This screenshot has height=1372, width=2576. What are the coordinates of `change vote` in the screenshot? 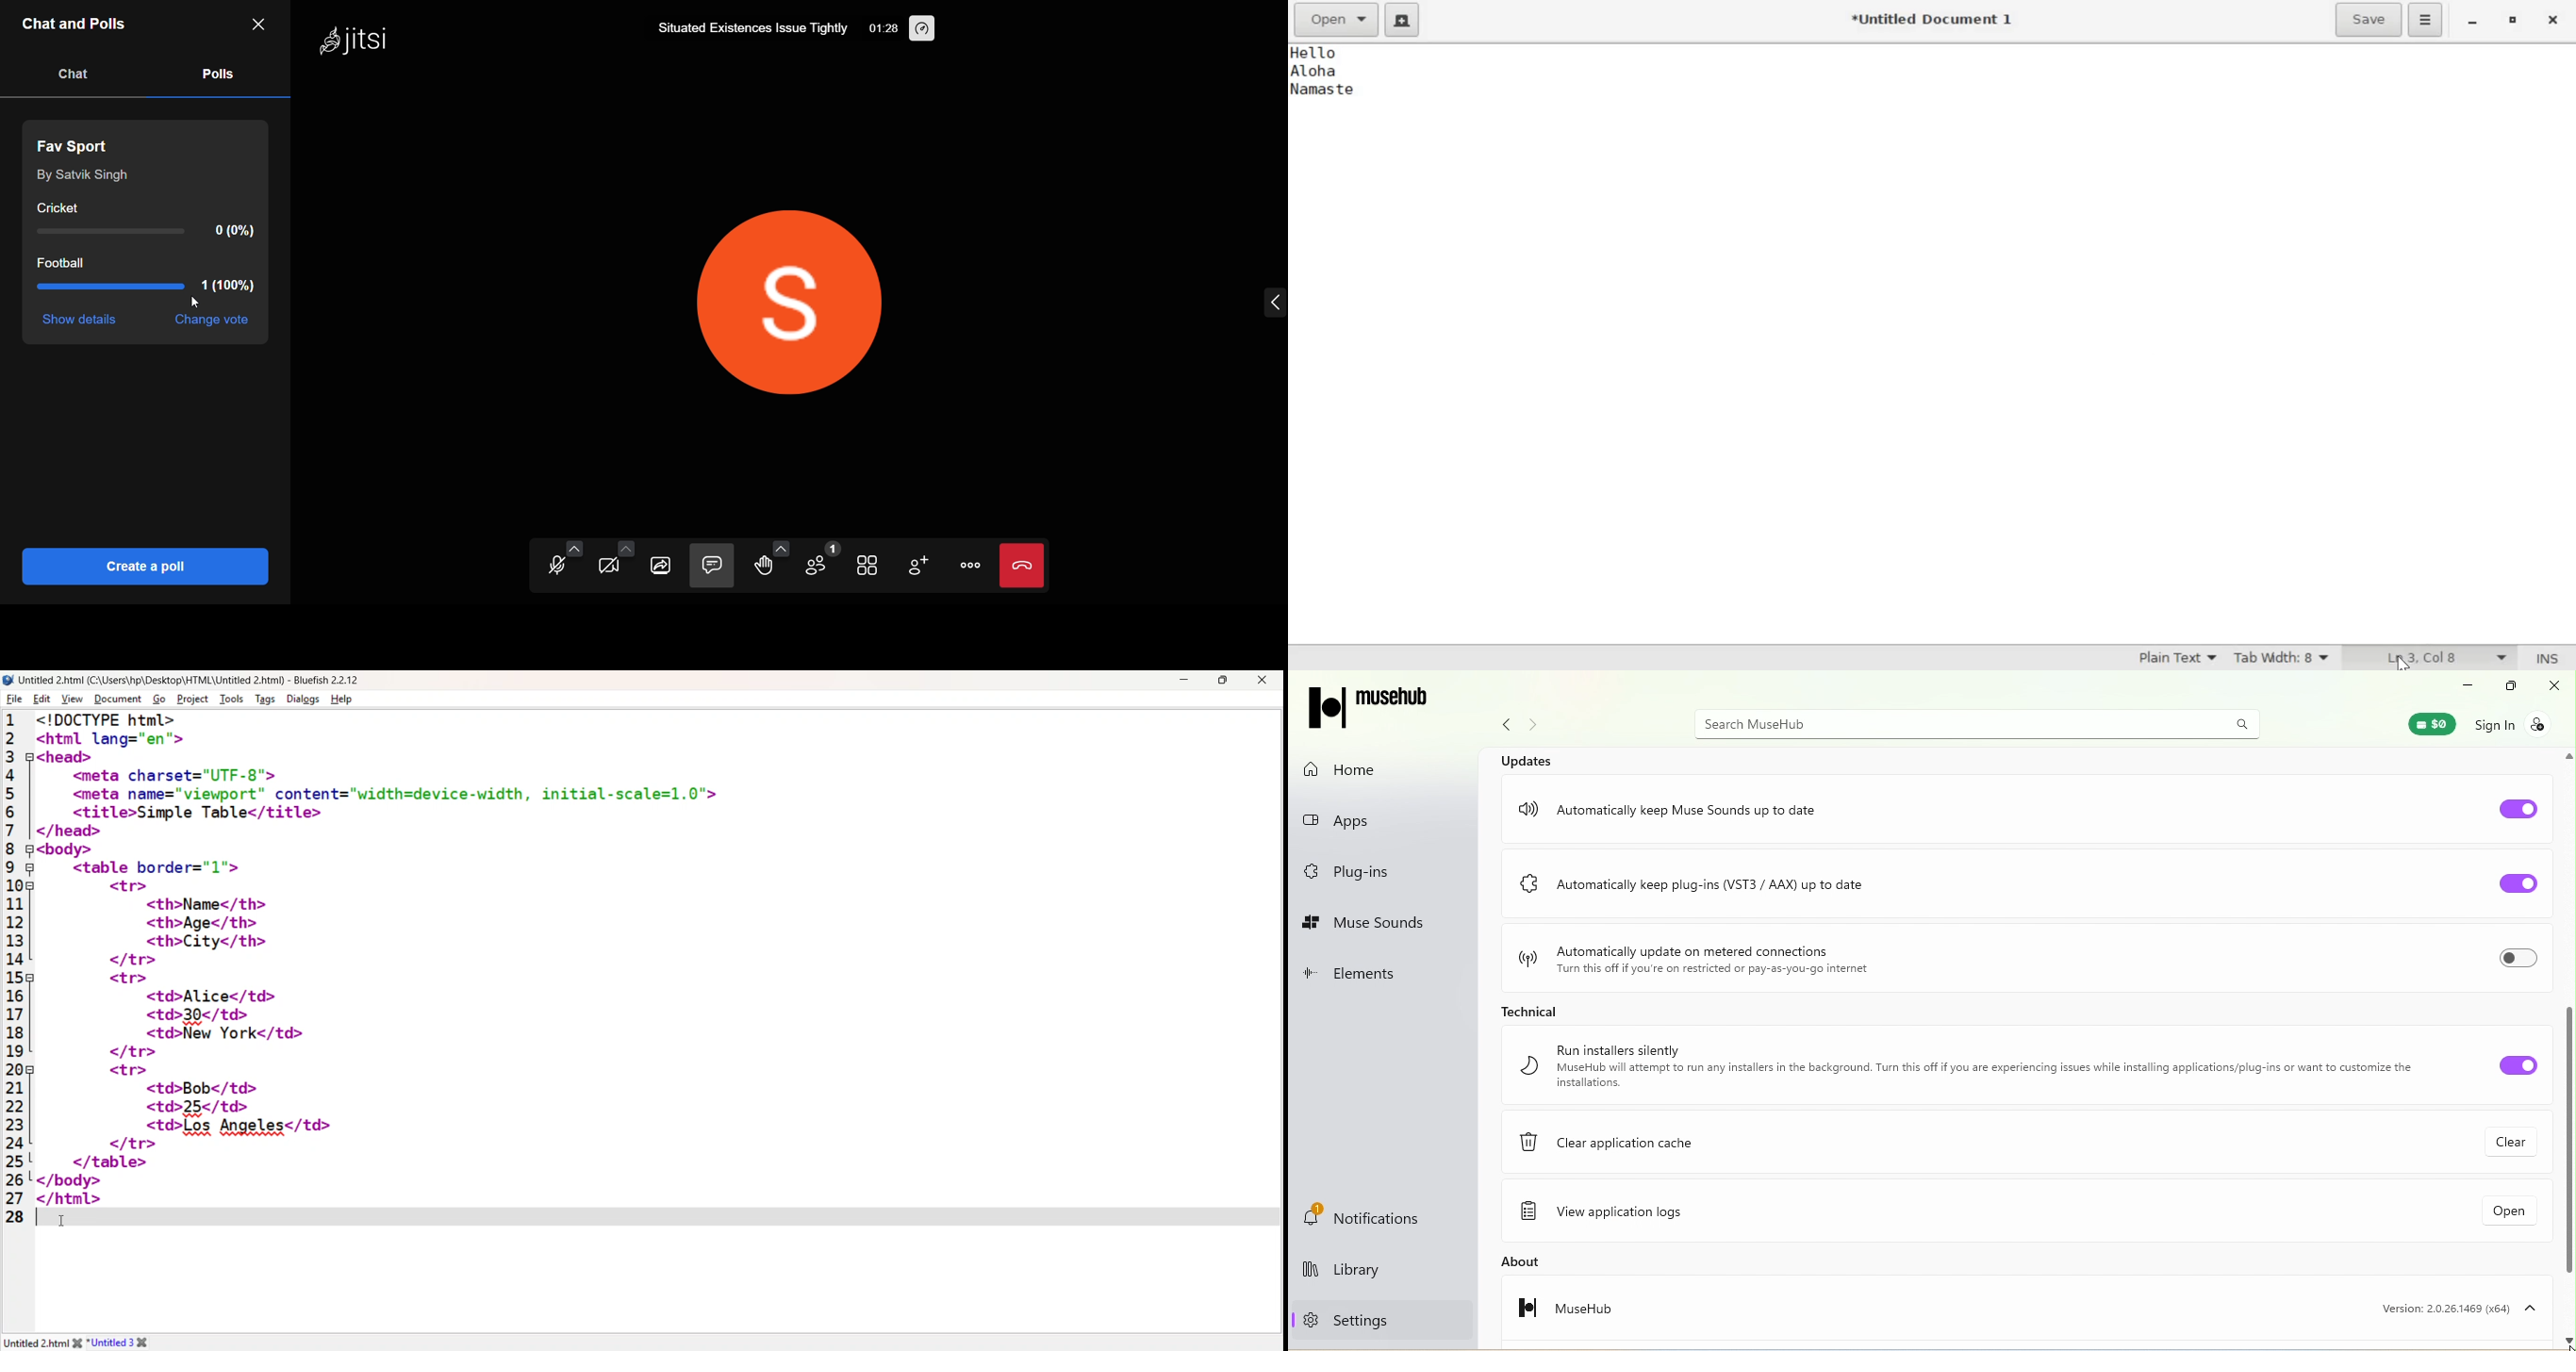 It's located at (210, 322).